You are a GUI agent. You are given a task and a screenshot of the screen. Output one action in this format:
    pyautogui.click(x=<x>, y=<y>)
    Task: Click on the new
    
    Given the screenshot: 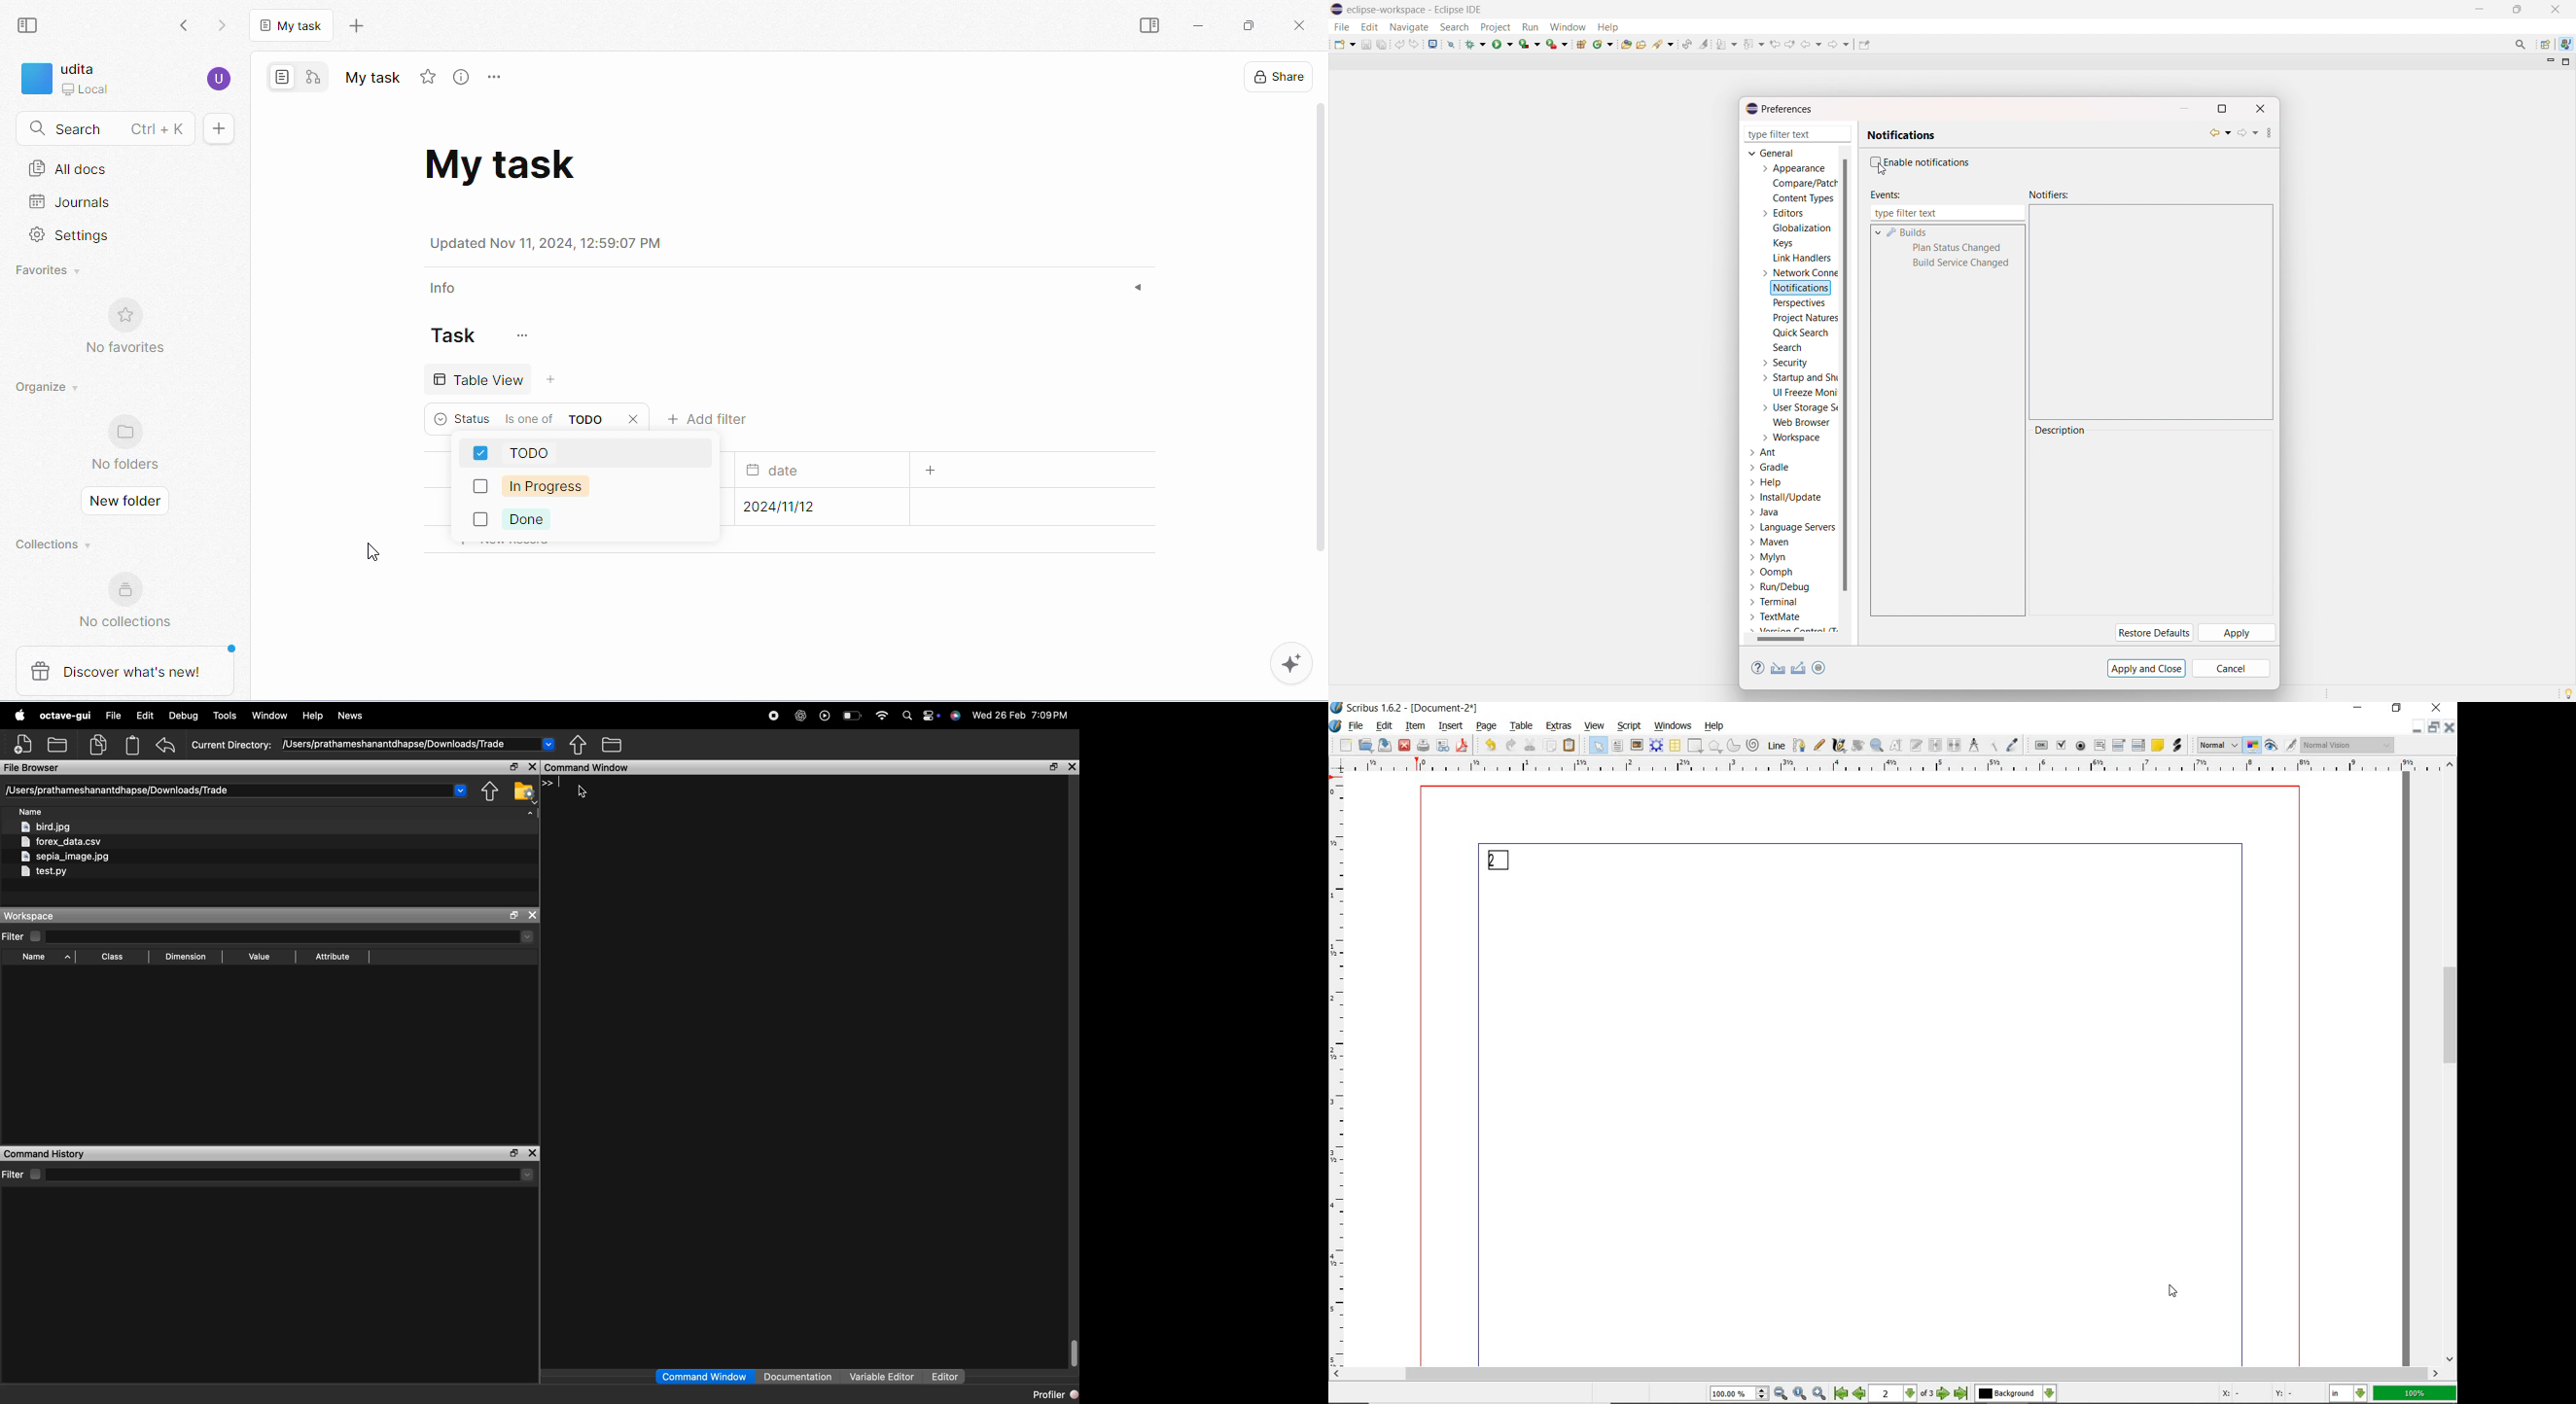 What is the action you would take?
    pyautogui.click(x=1345, y=44)
    